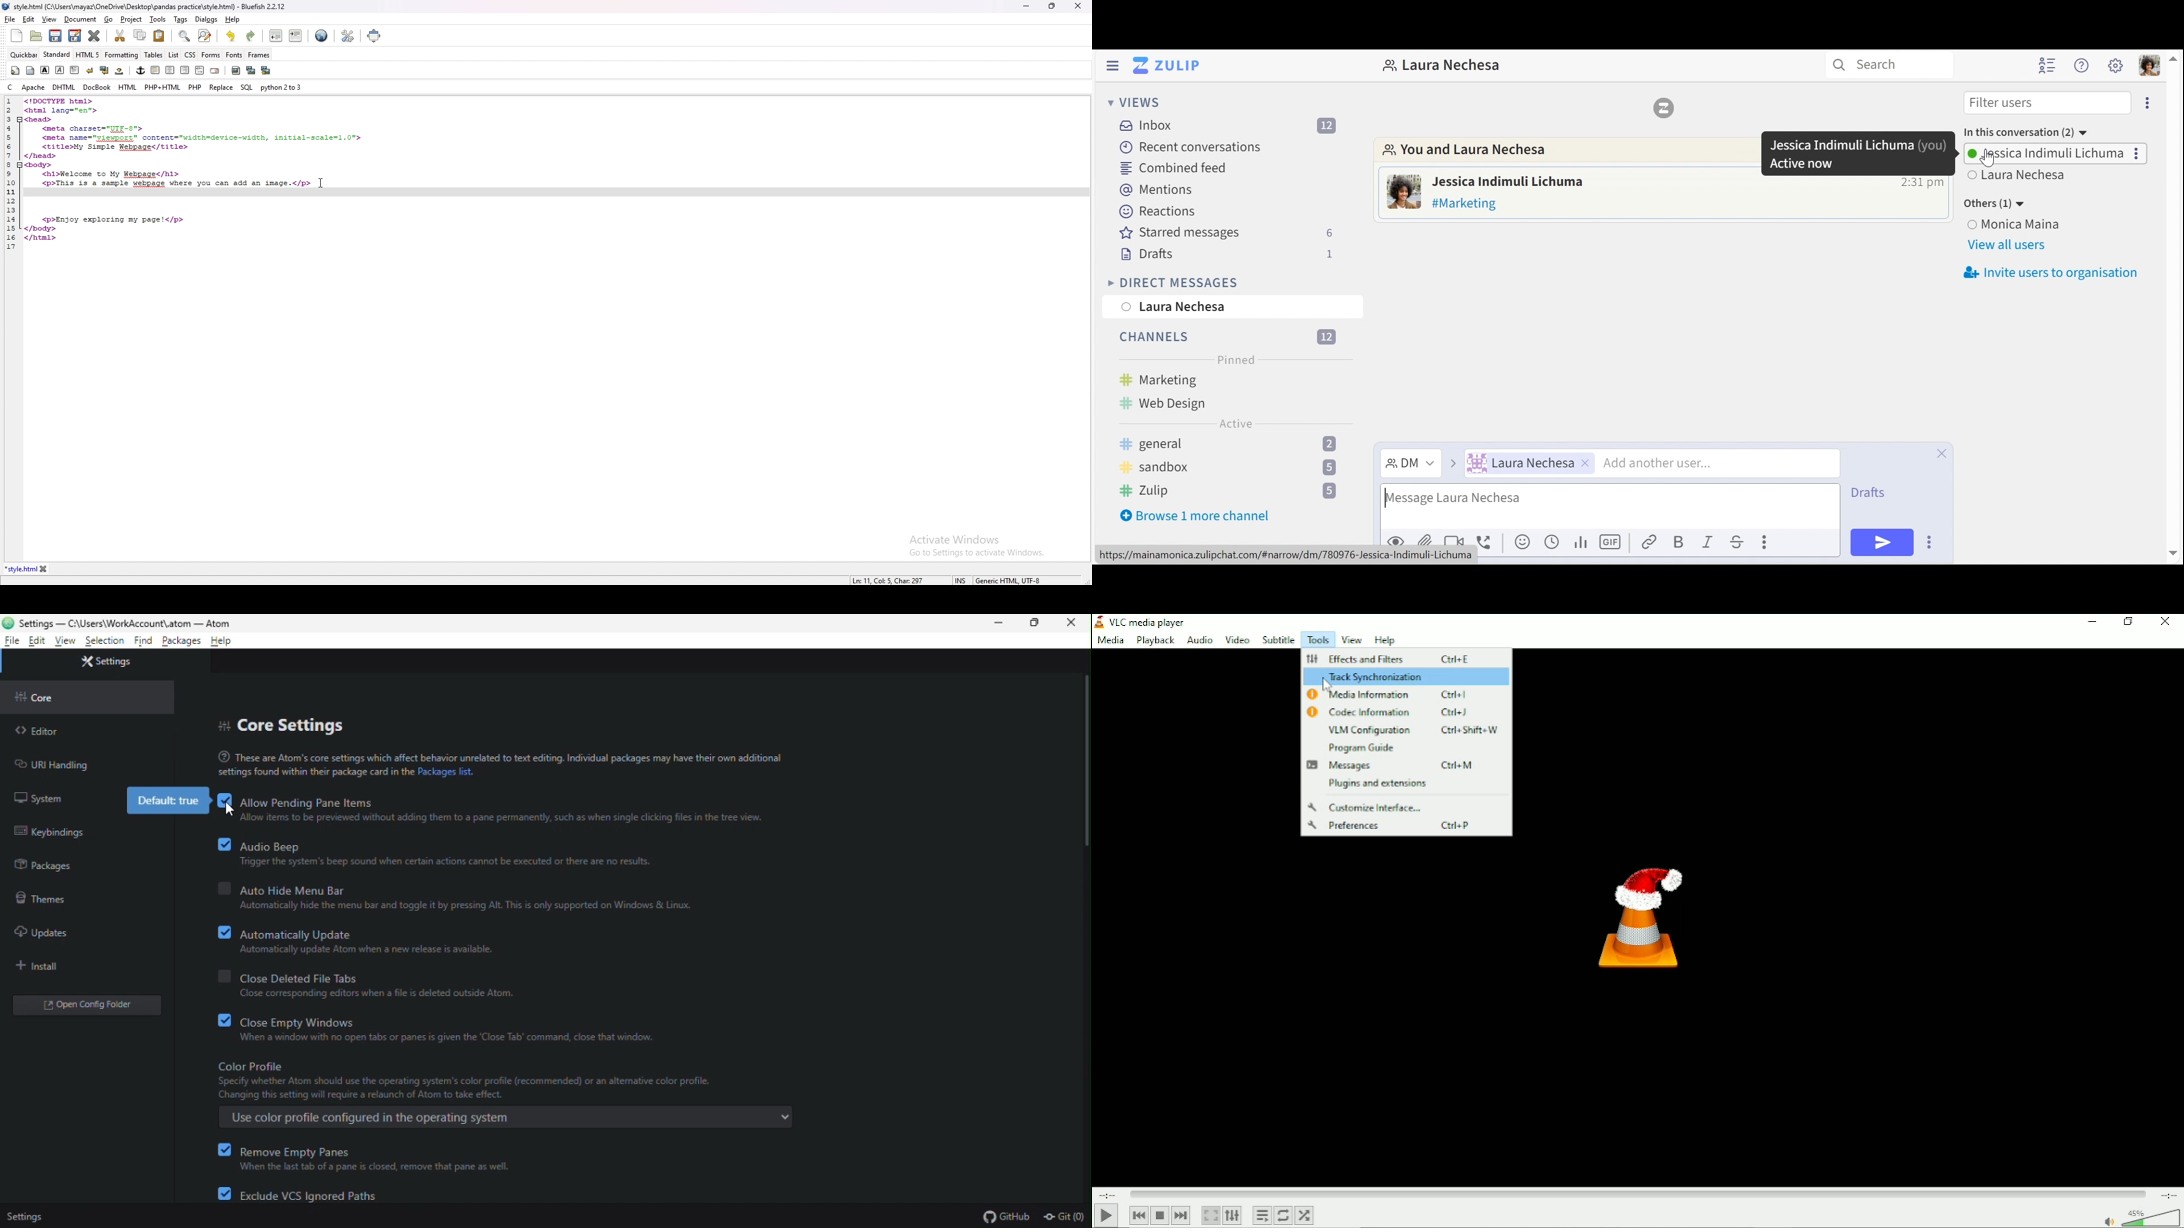  Describe the element at coordinates (201, 138) in the screenshot. I see `<meta name="yiewport"™ content="width=device-width, initial-scale=1.0">` at that location.